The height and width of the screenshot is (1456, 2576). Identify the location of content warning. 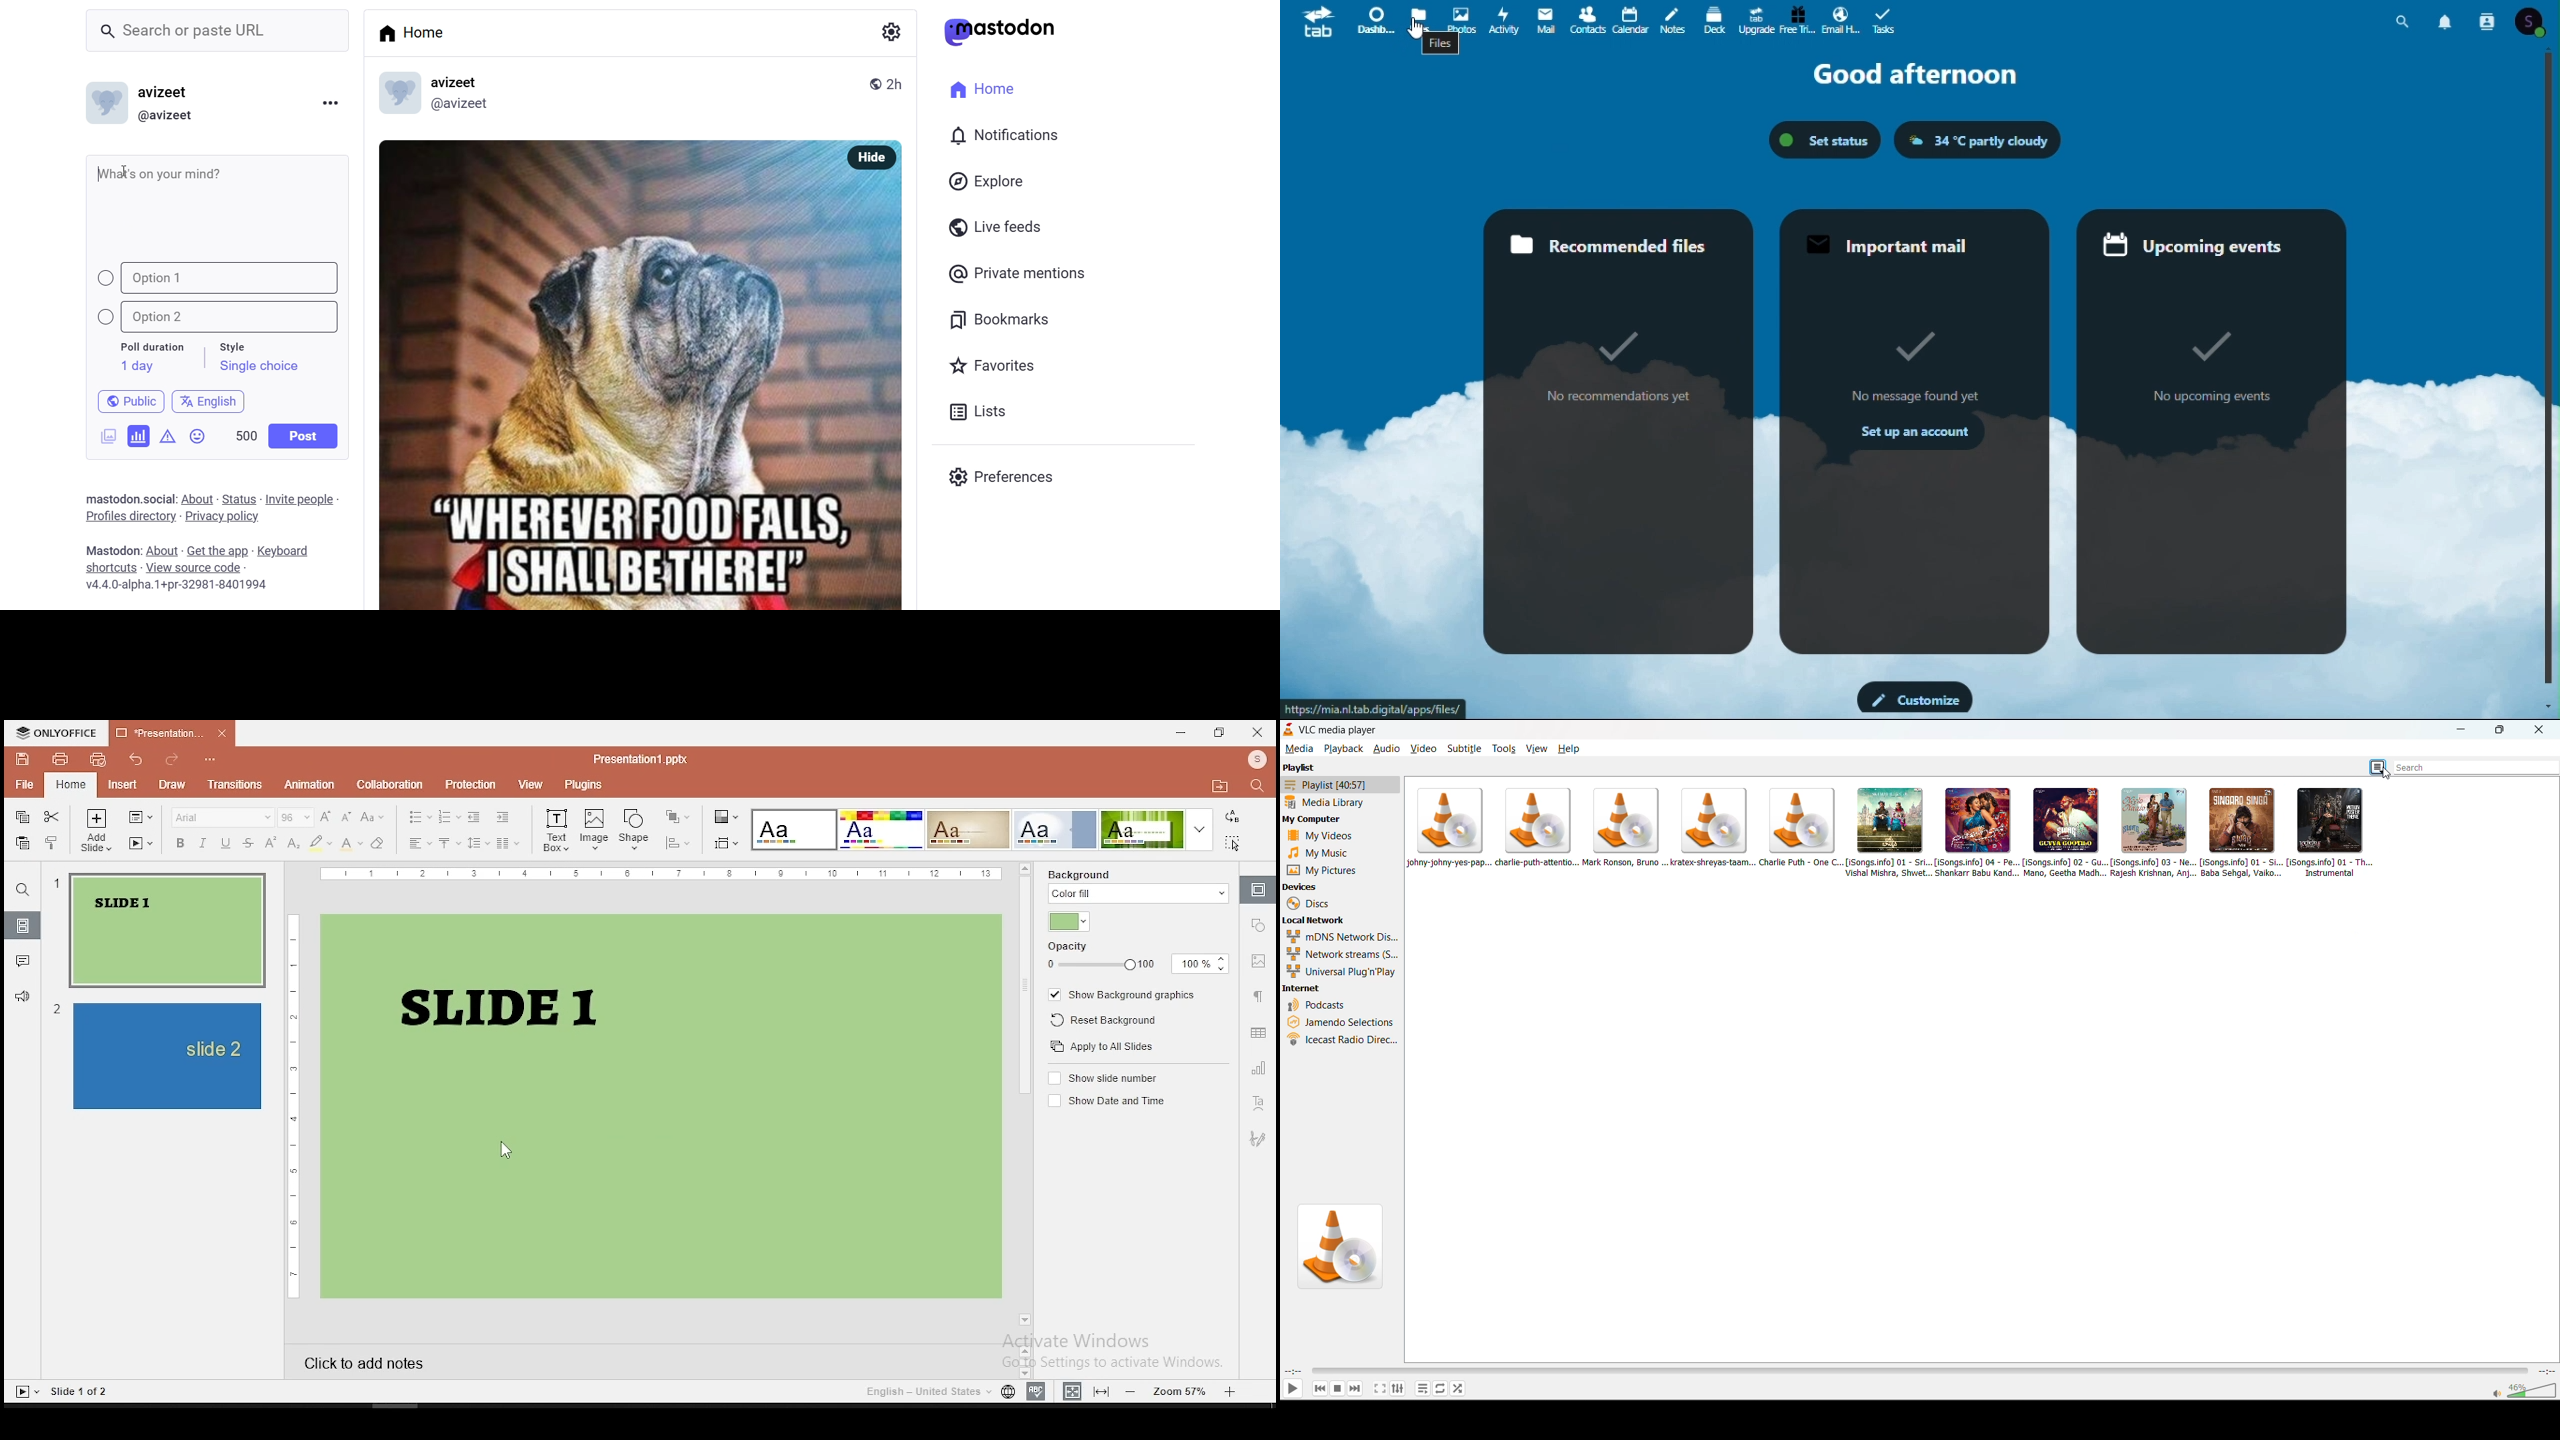
(168, 434).